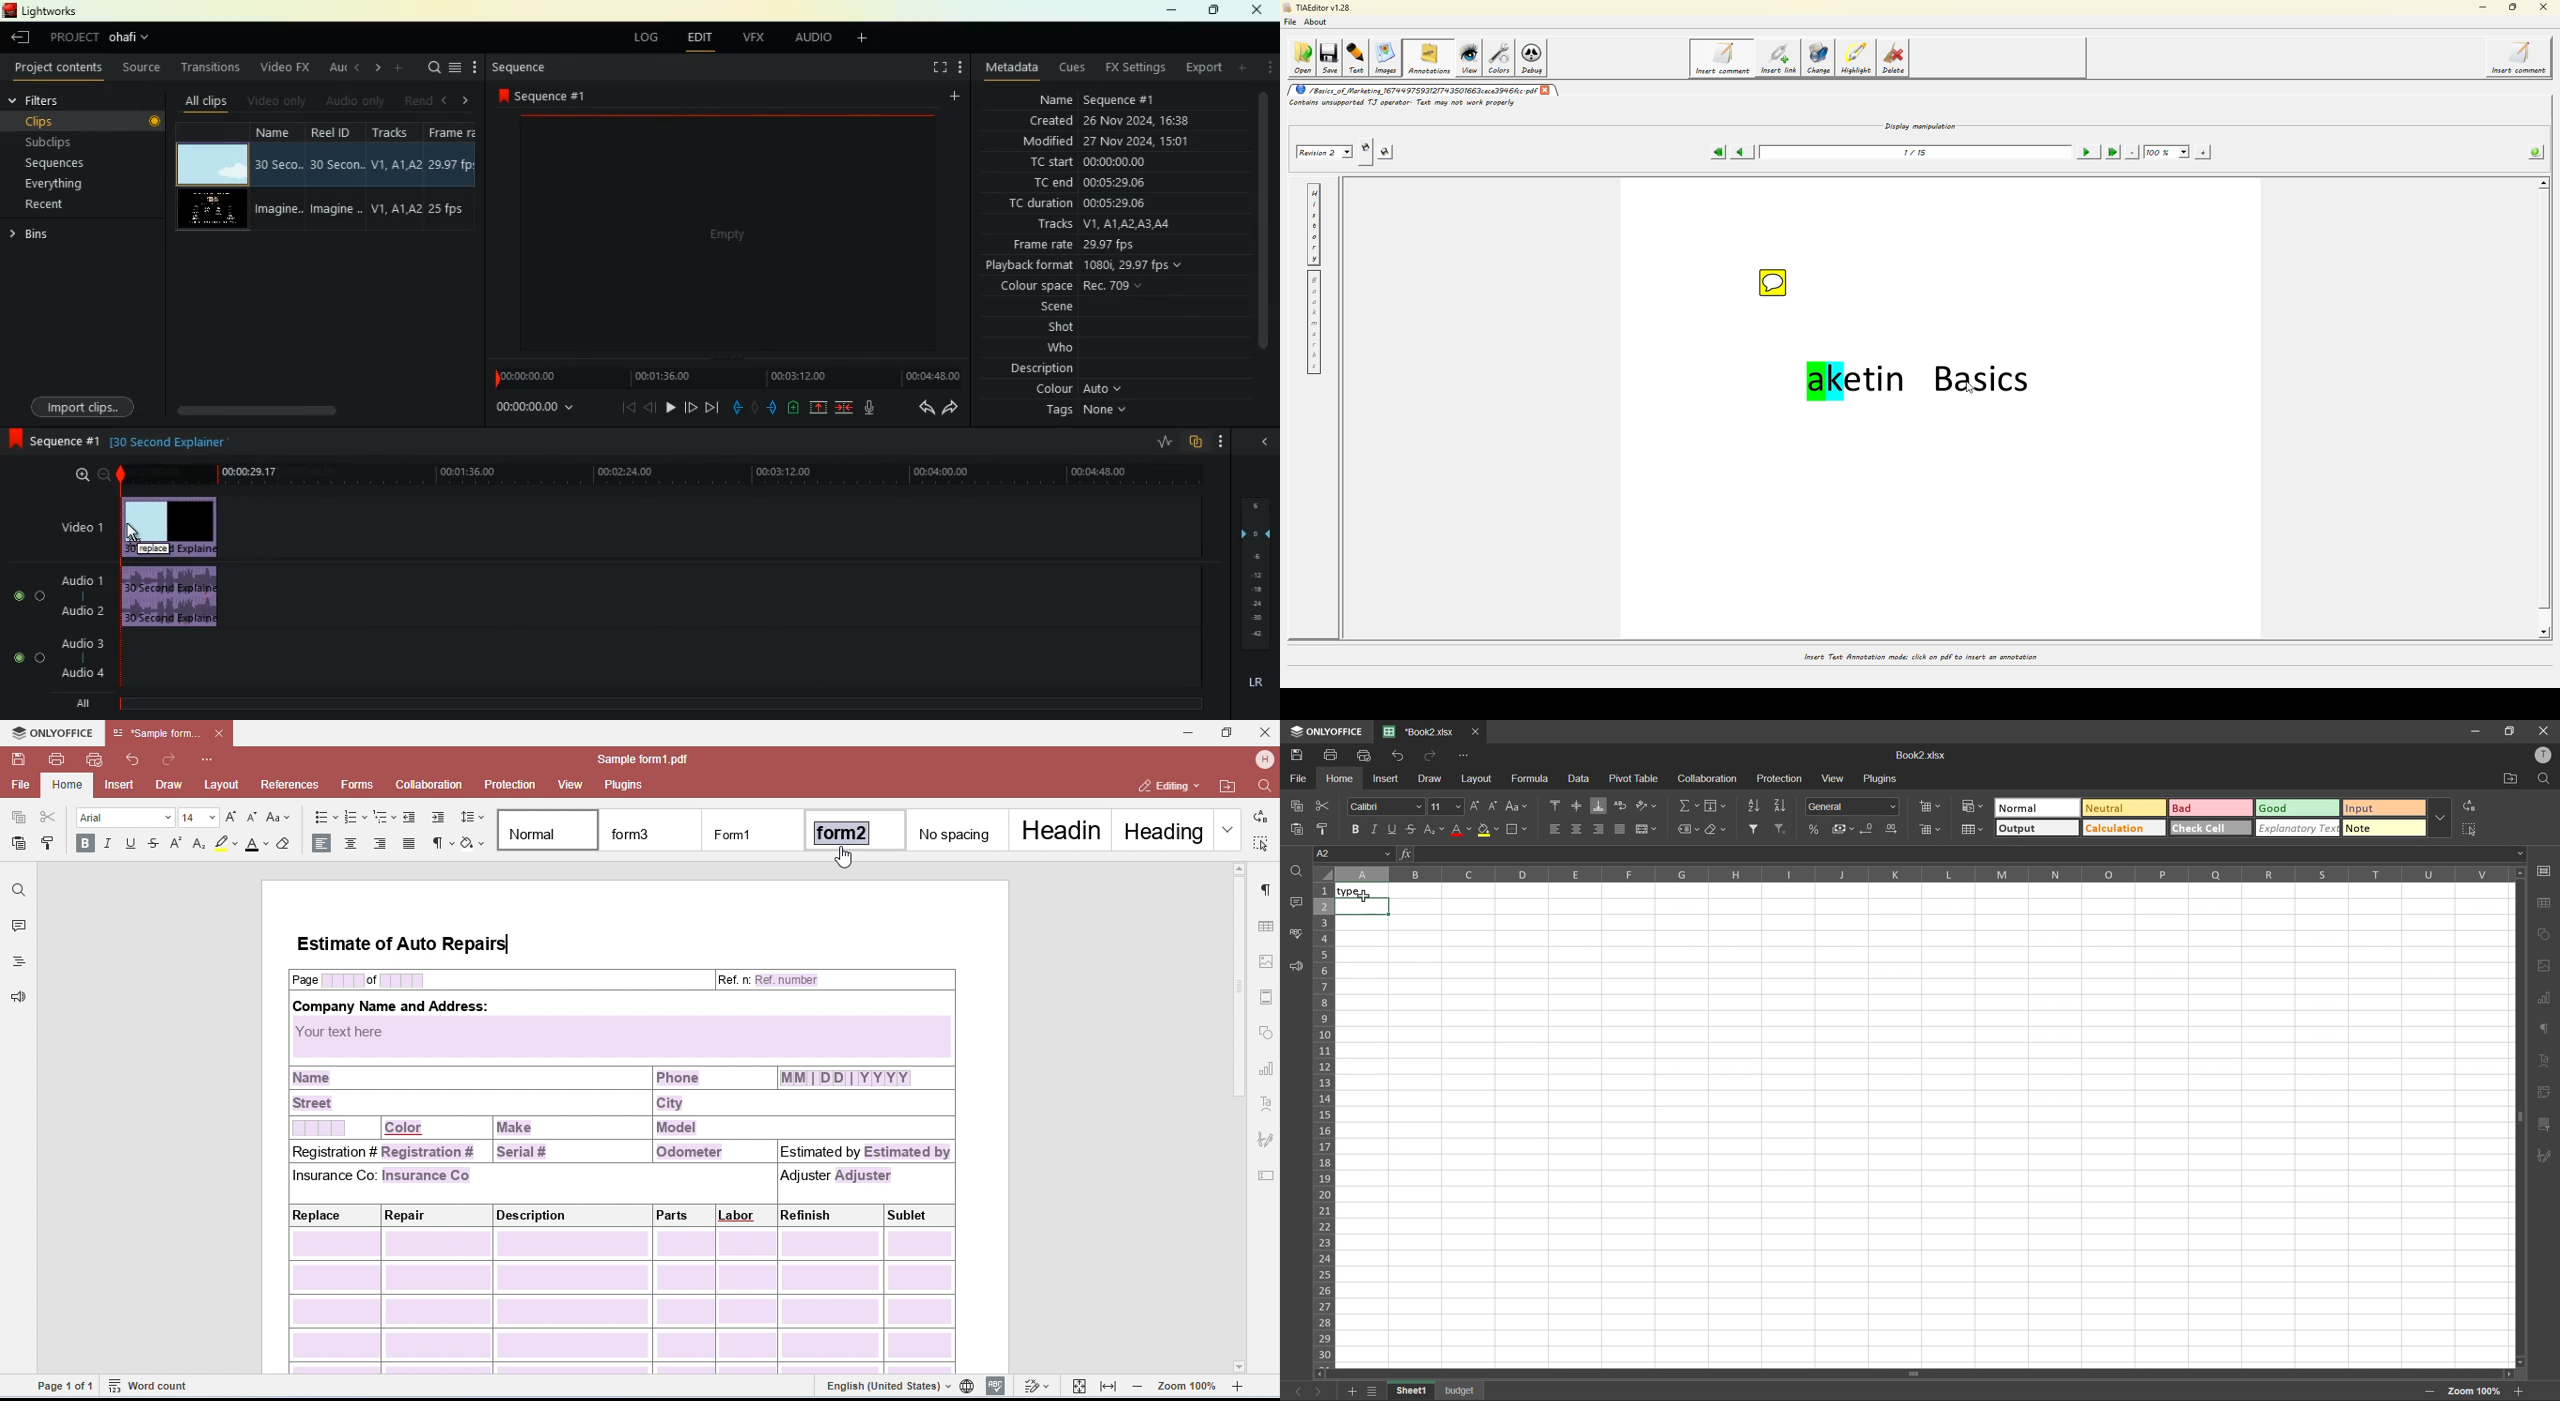  I want to click on forward, so click(691, 406).